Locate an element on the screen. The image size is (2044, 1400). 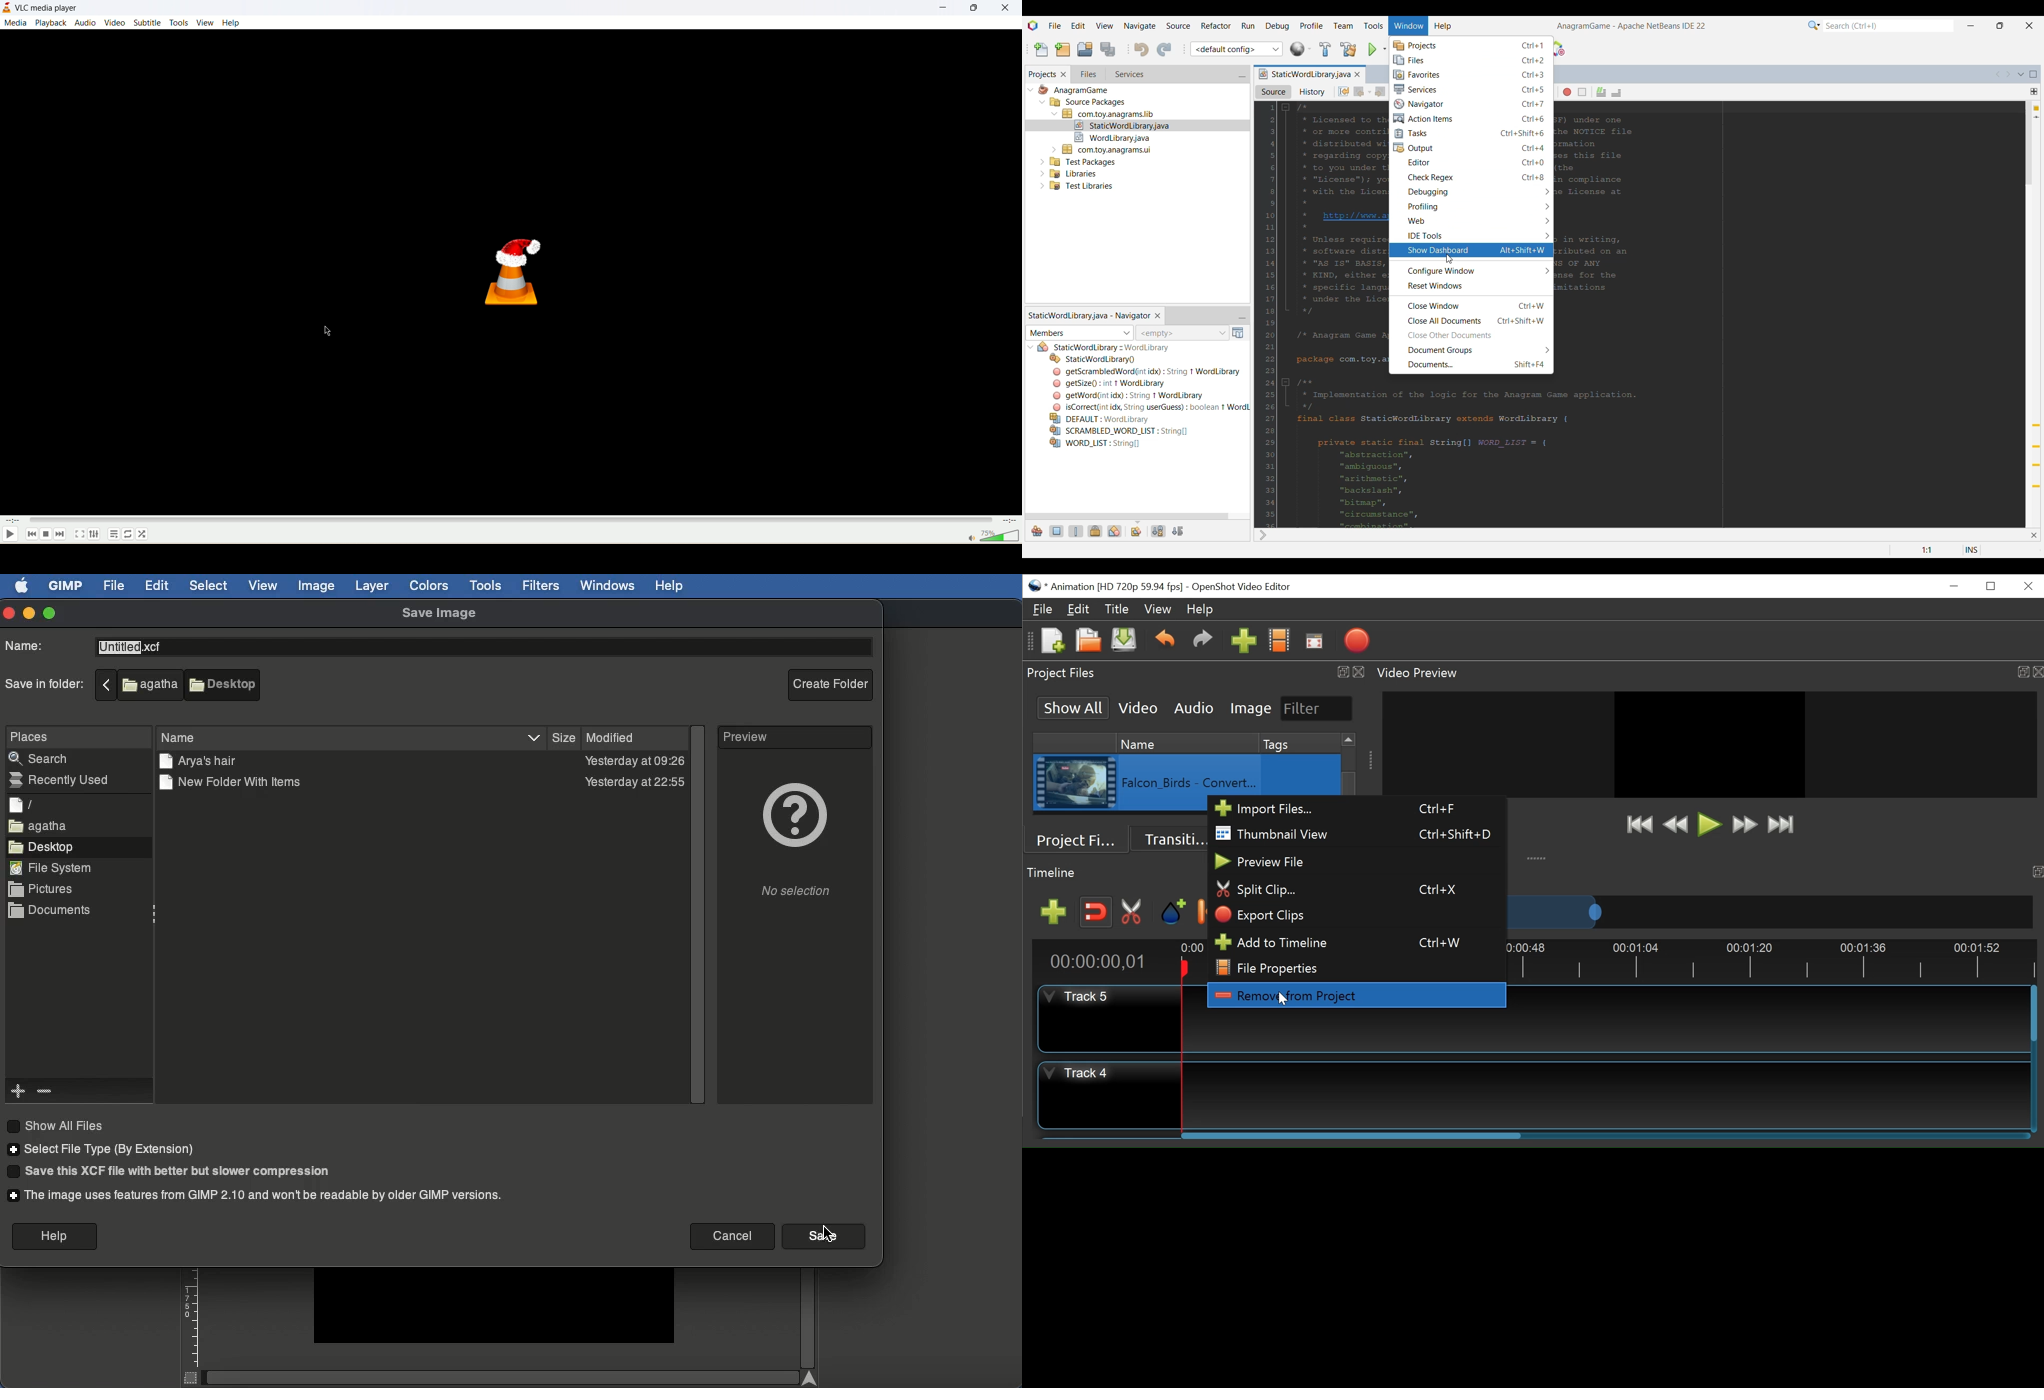
audio is located at coordinates (84, 22).